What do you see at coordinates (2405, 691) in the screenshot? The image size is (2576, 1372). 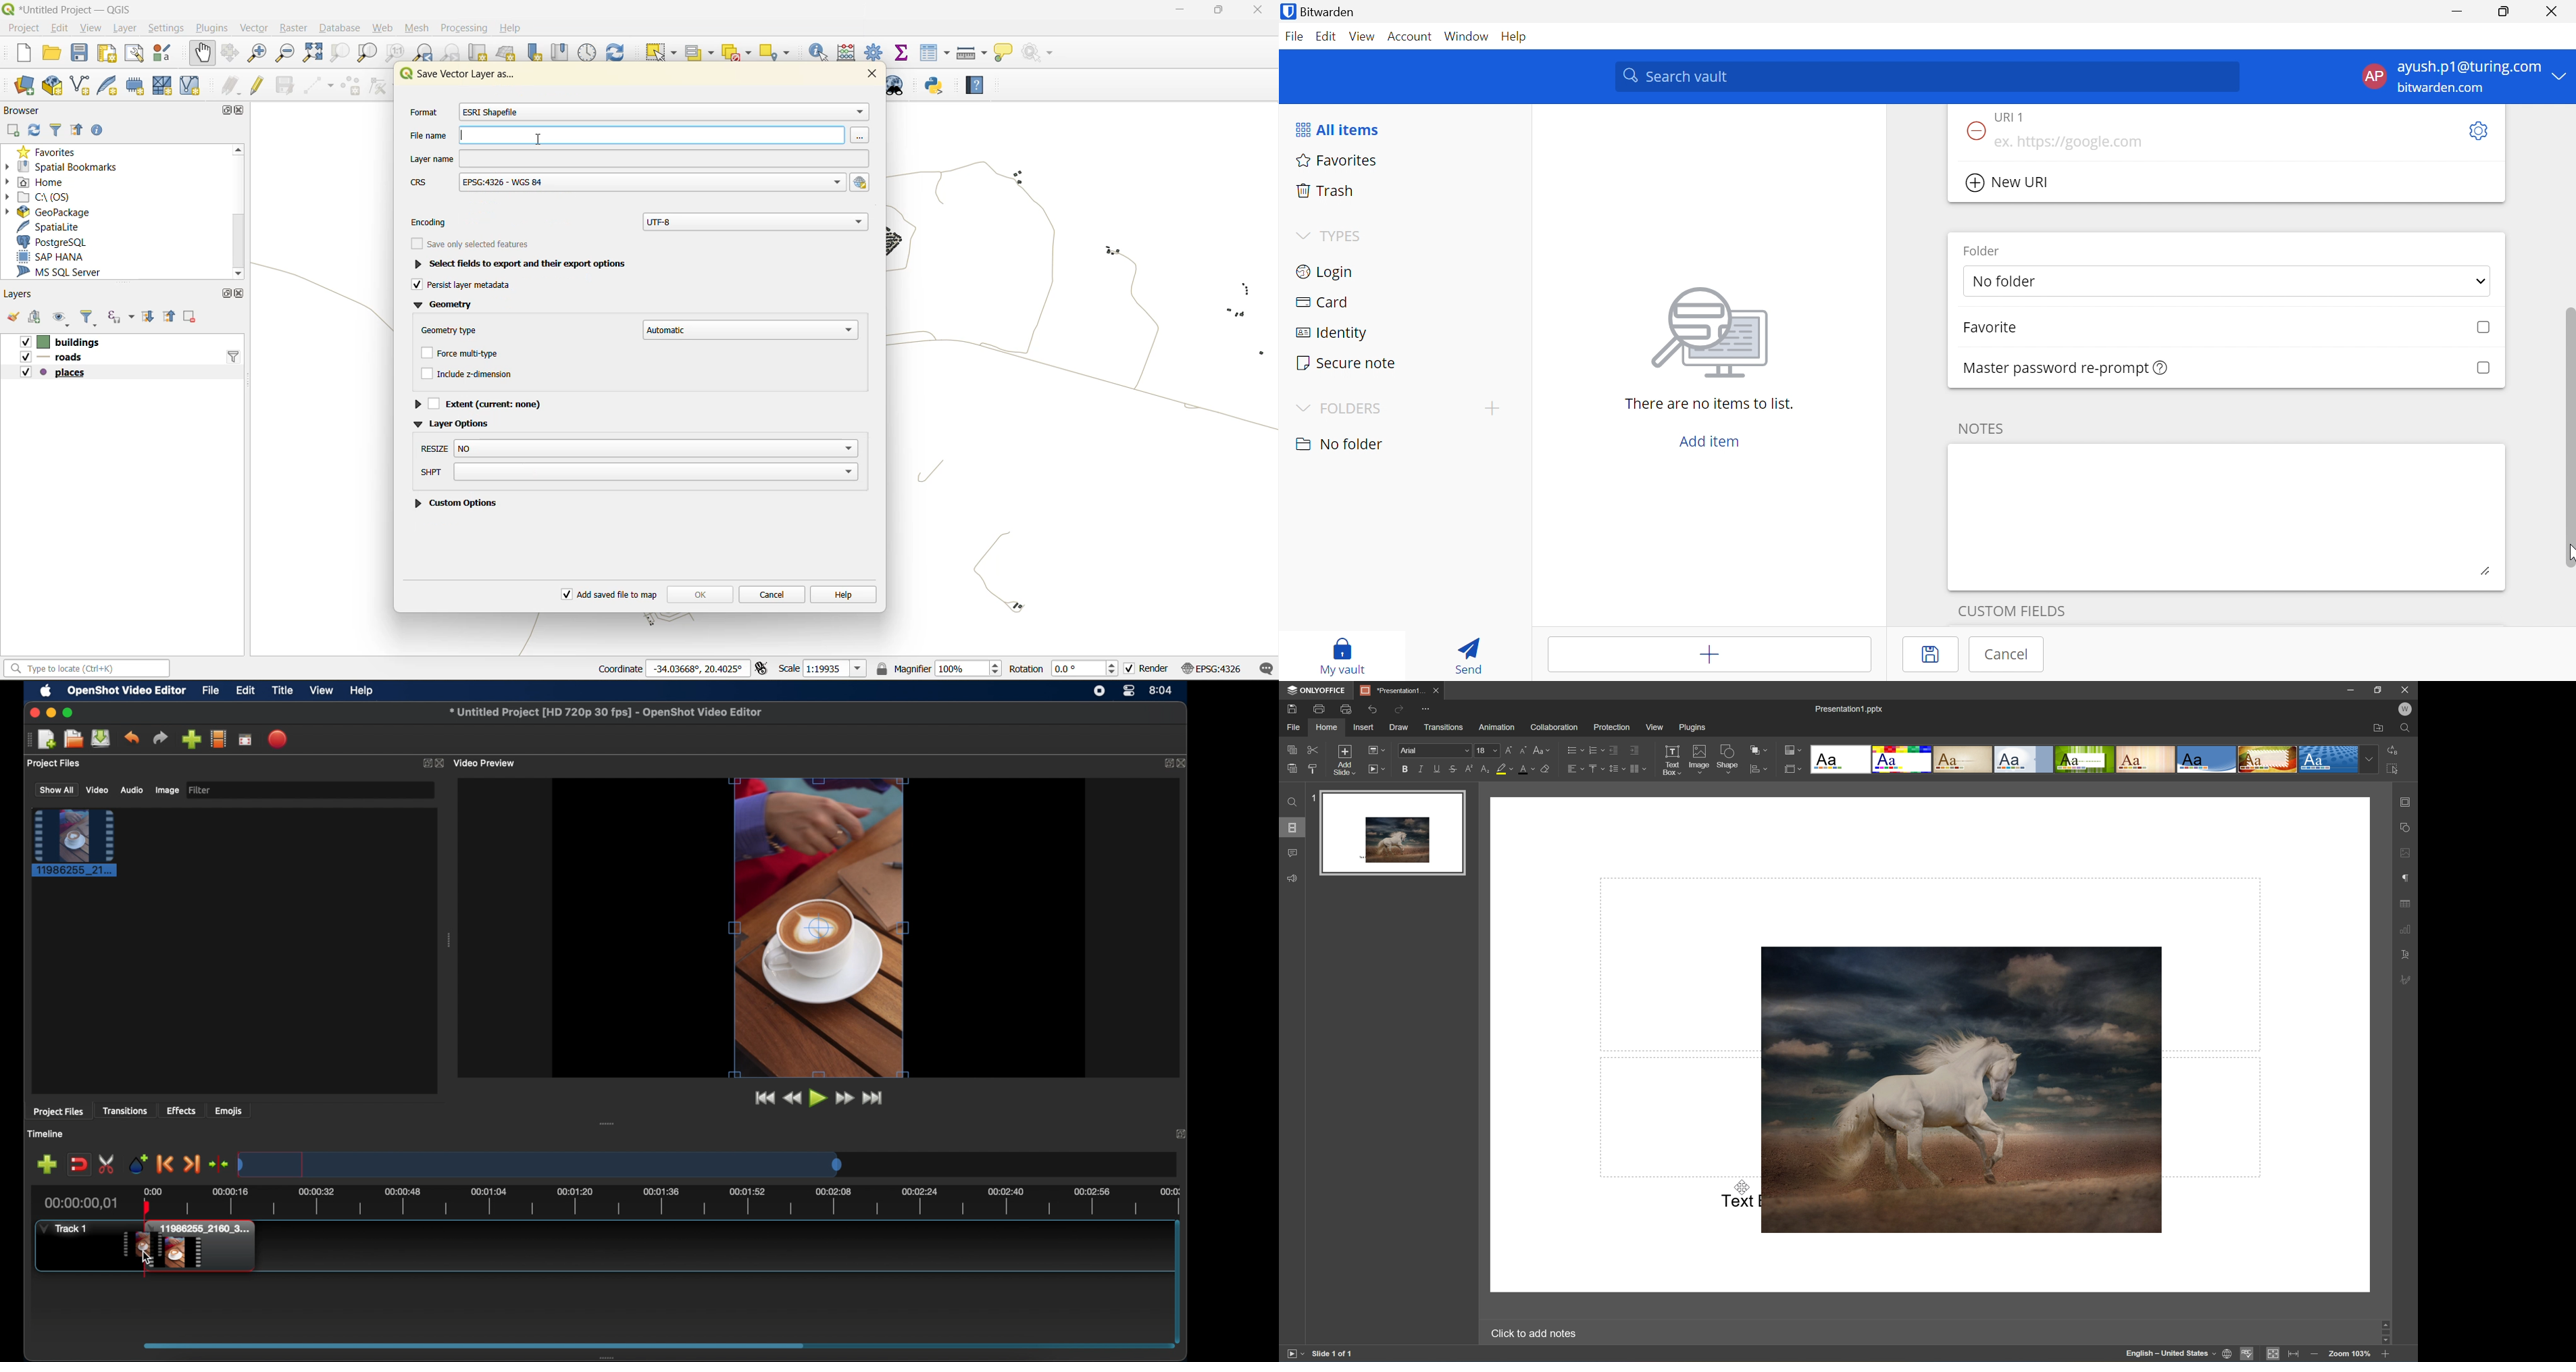 I see `Close` at bounding box center [2405, 691].